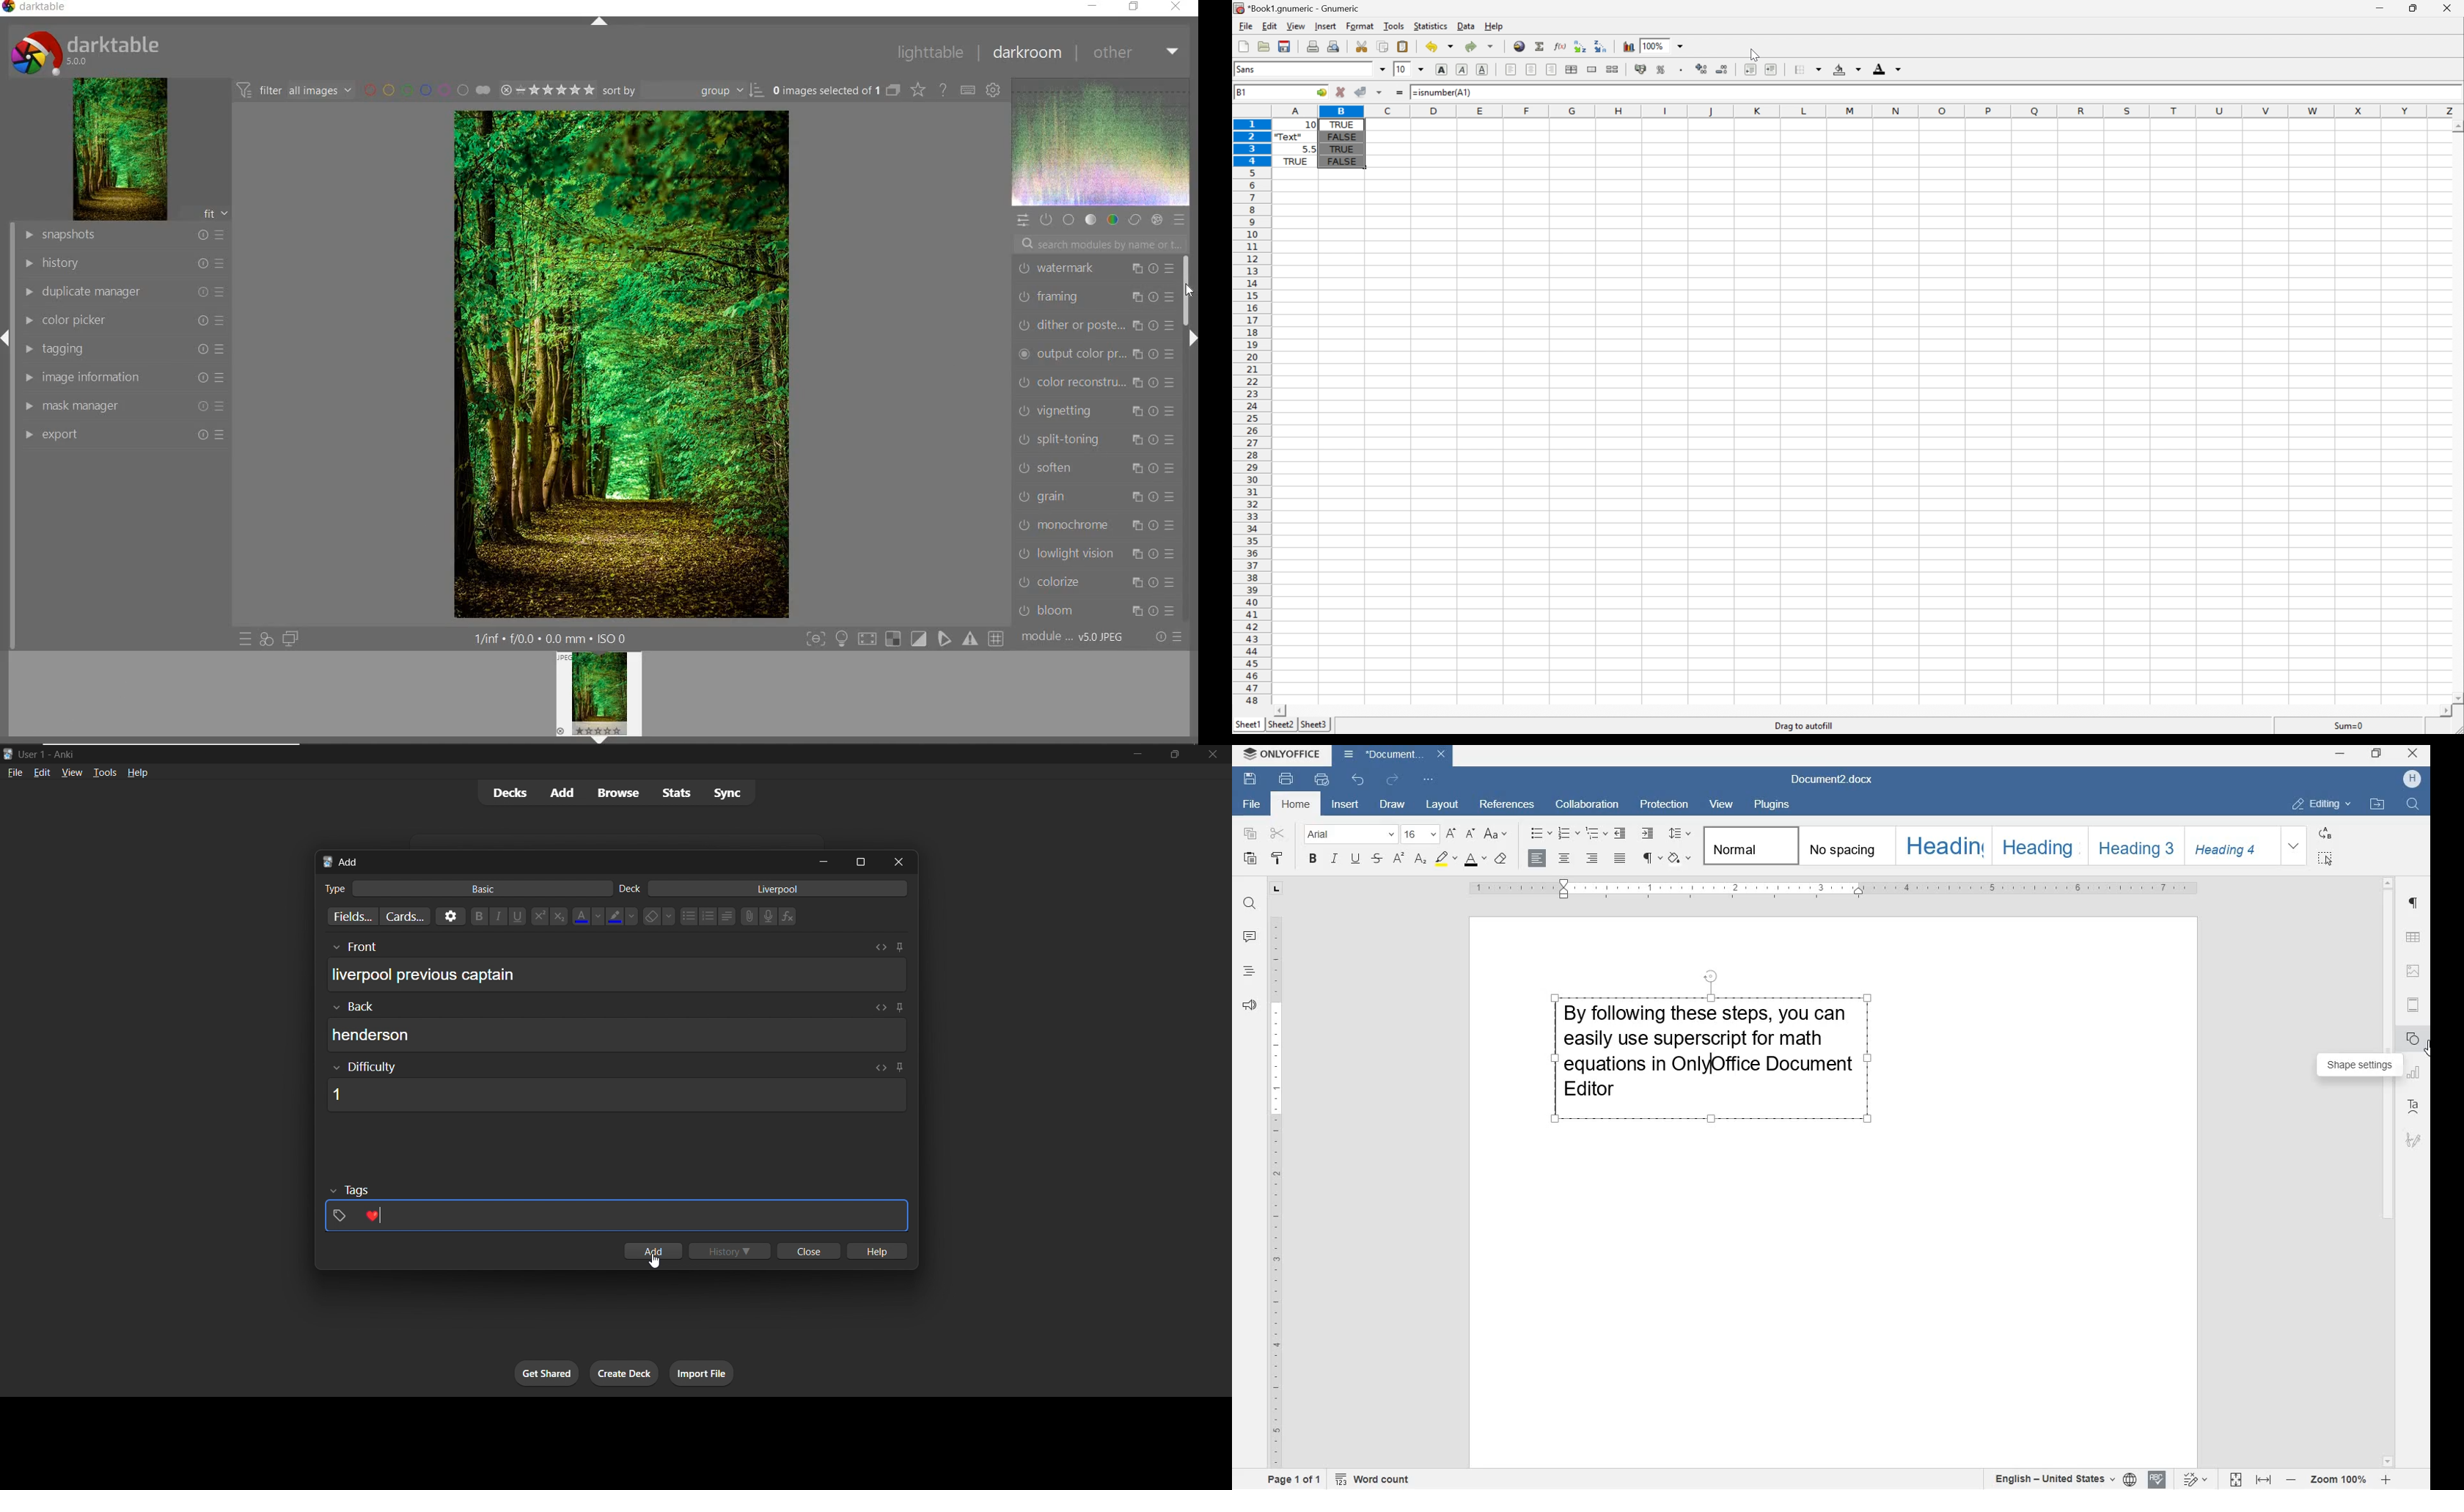 Image resolution: width=2464 pixels, height=1512 pixels. What do you see at coordinates (1398, 859) in the screenshot?
I see `superscript` at bounding box center [1398, 859].